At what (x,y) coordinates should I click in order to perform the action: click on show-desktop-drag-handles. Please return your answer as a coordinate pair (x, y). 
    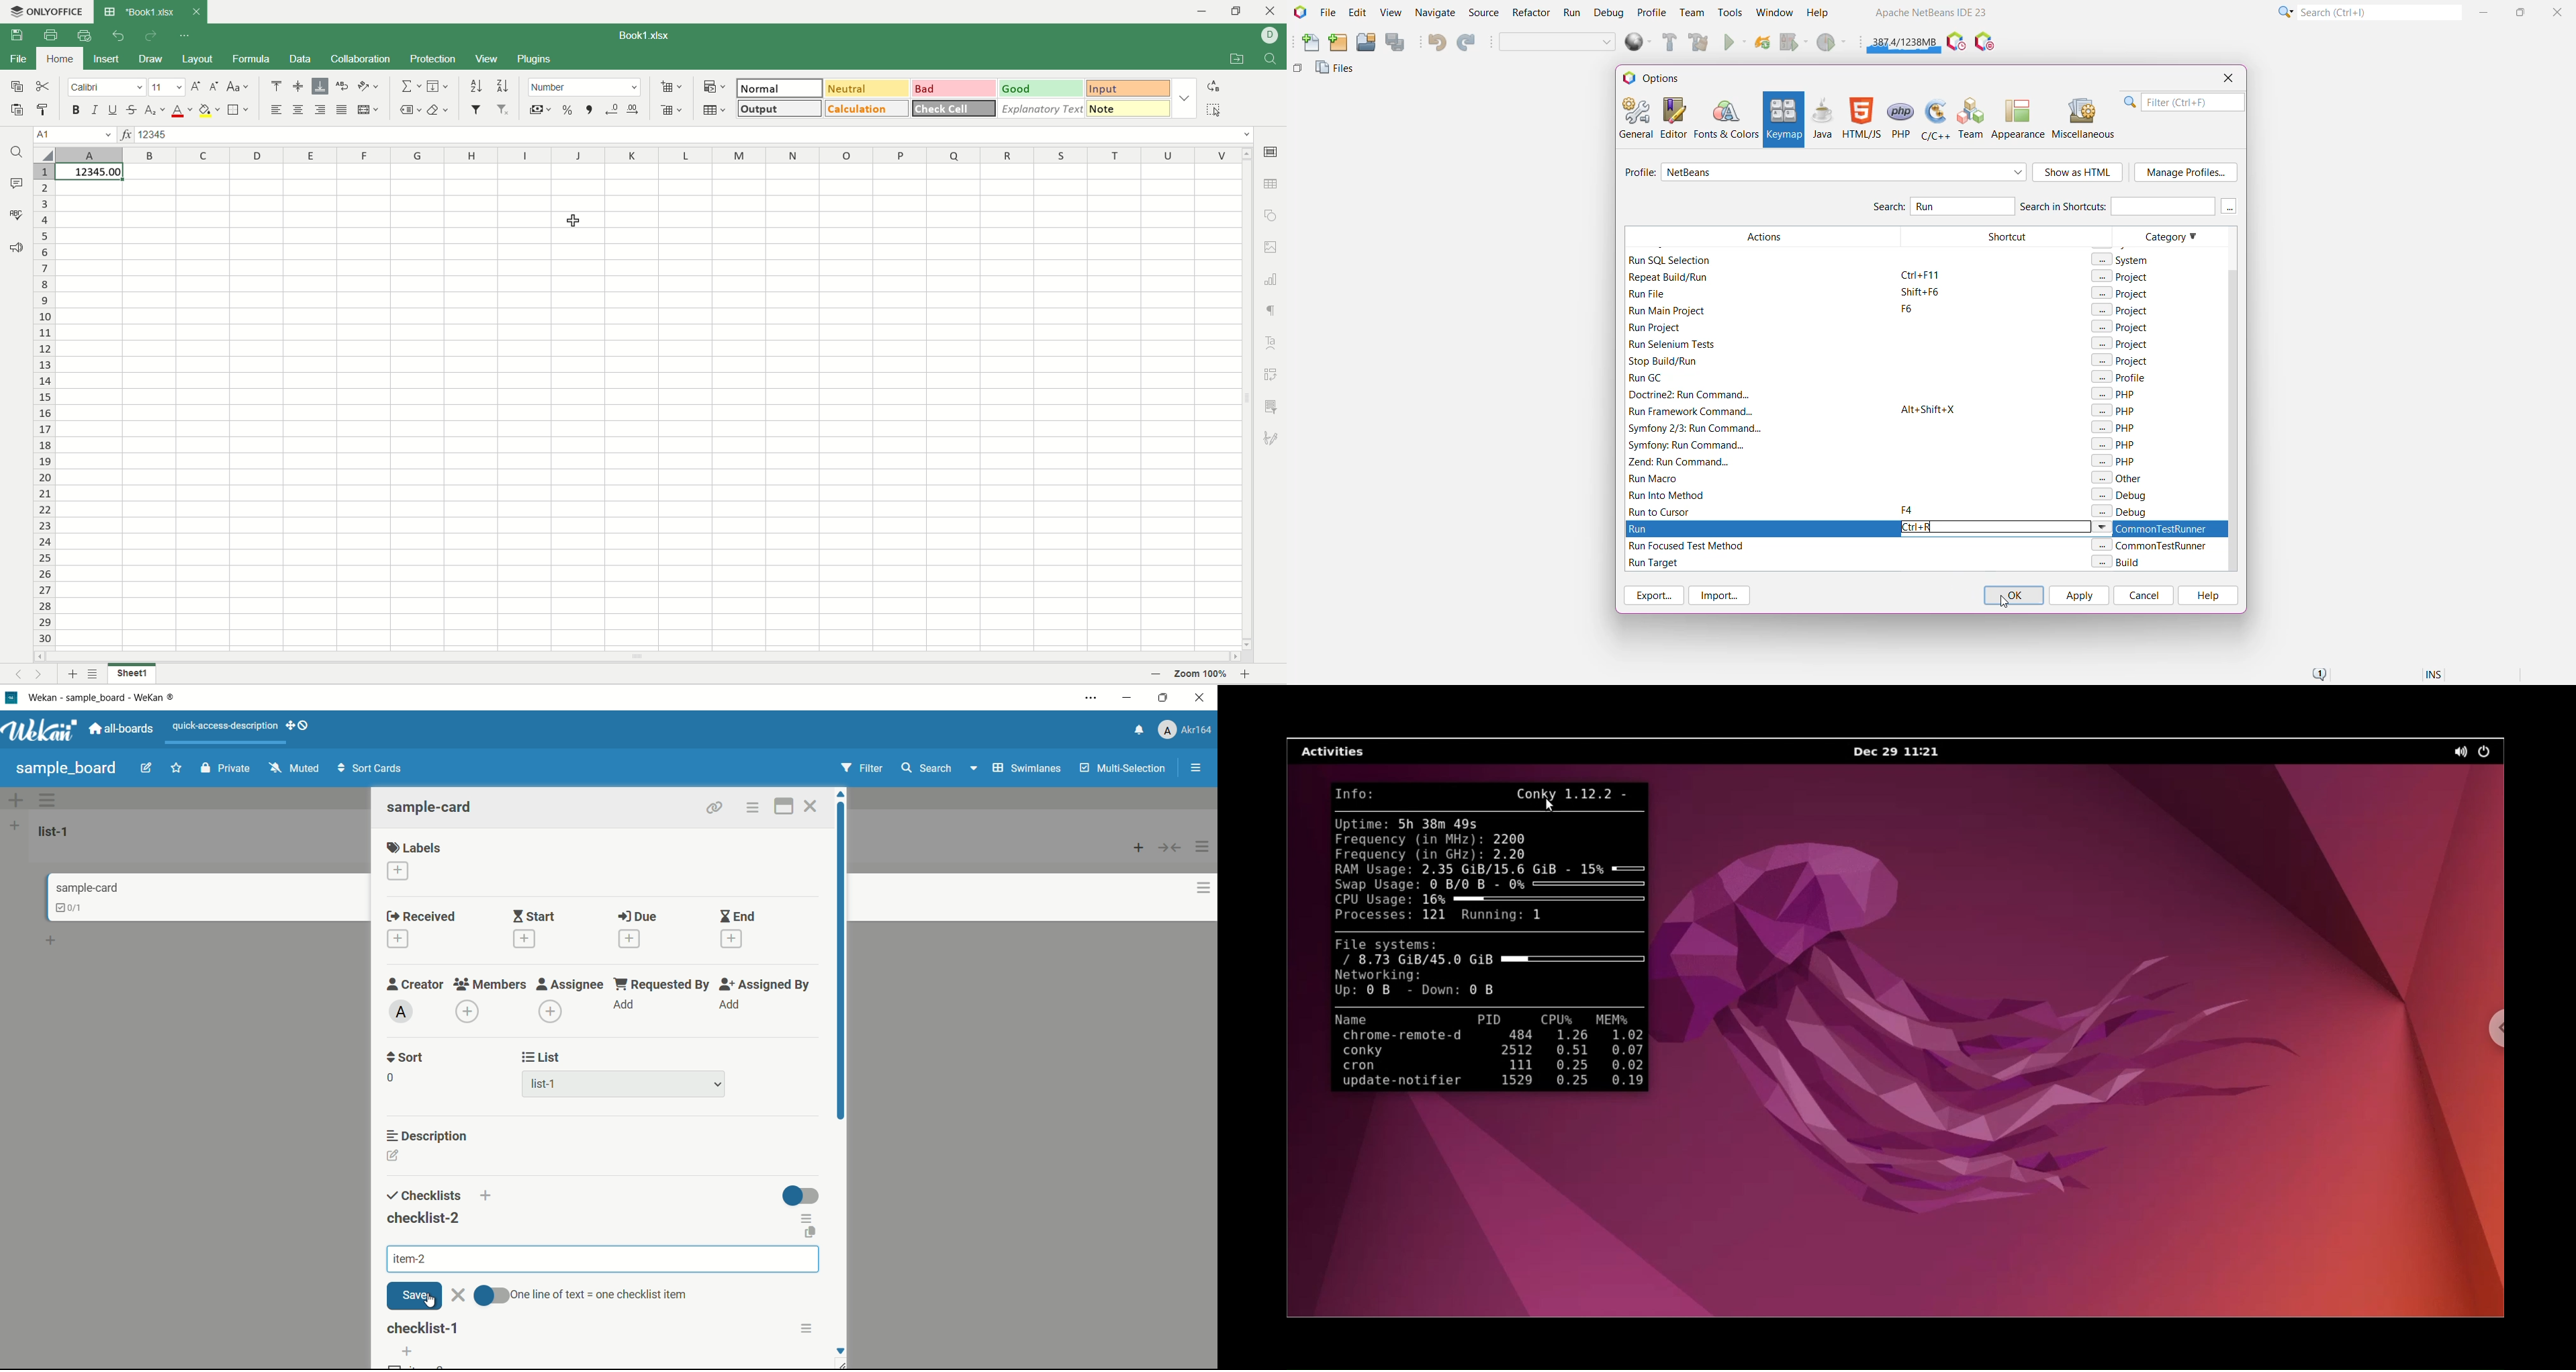
    Looking at the image, I should click on (299, 724).